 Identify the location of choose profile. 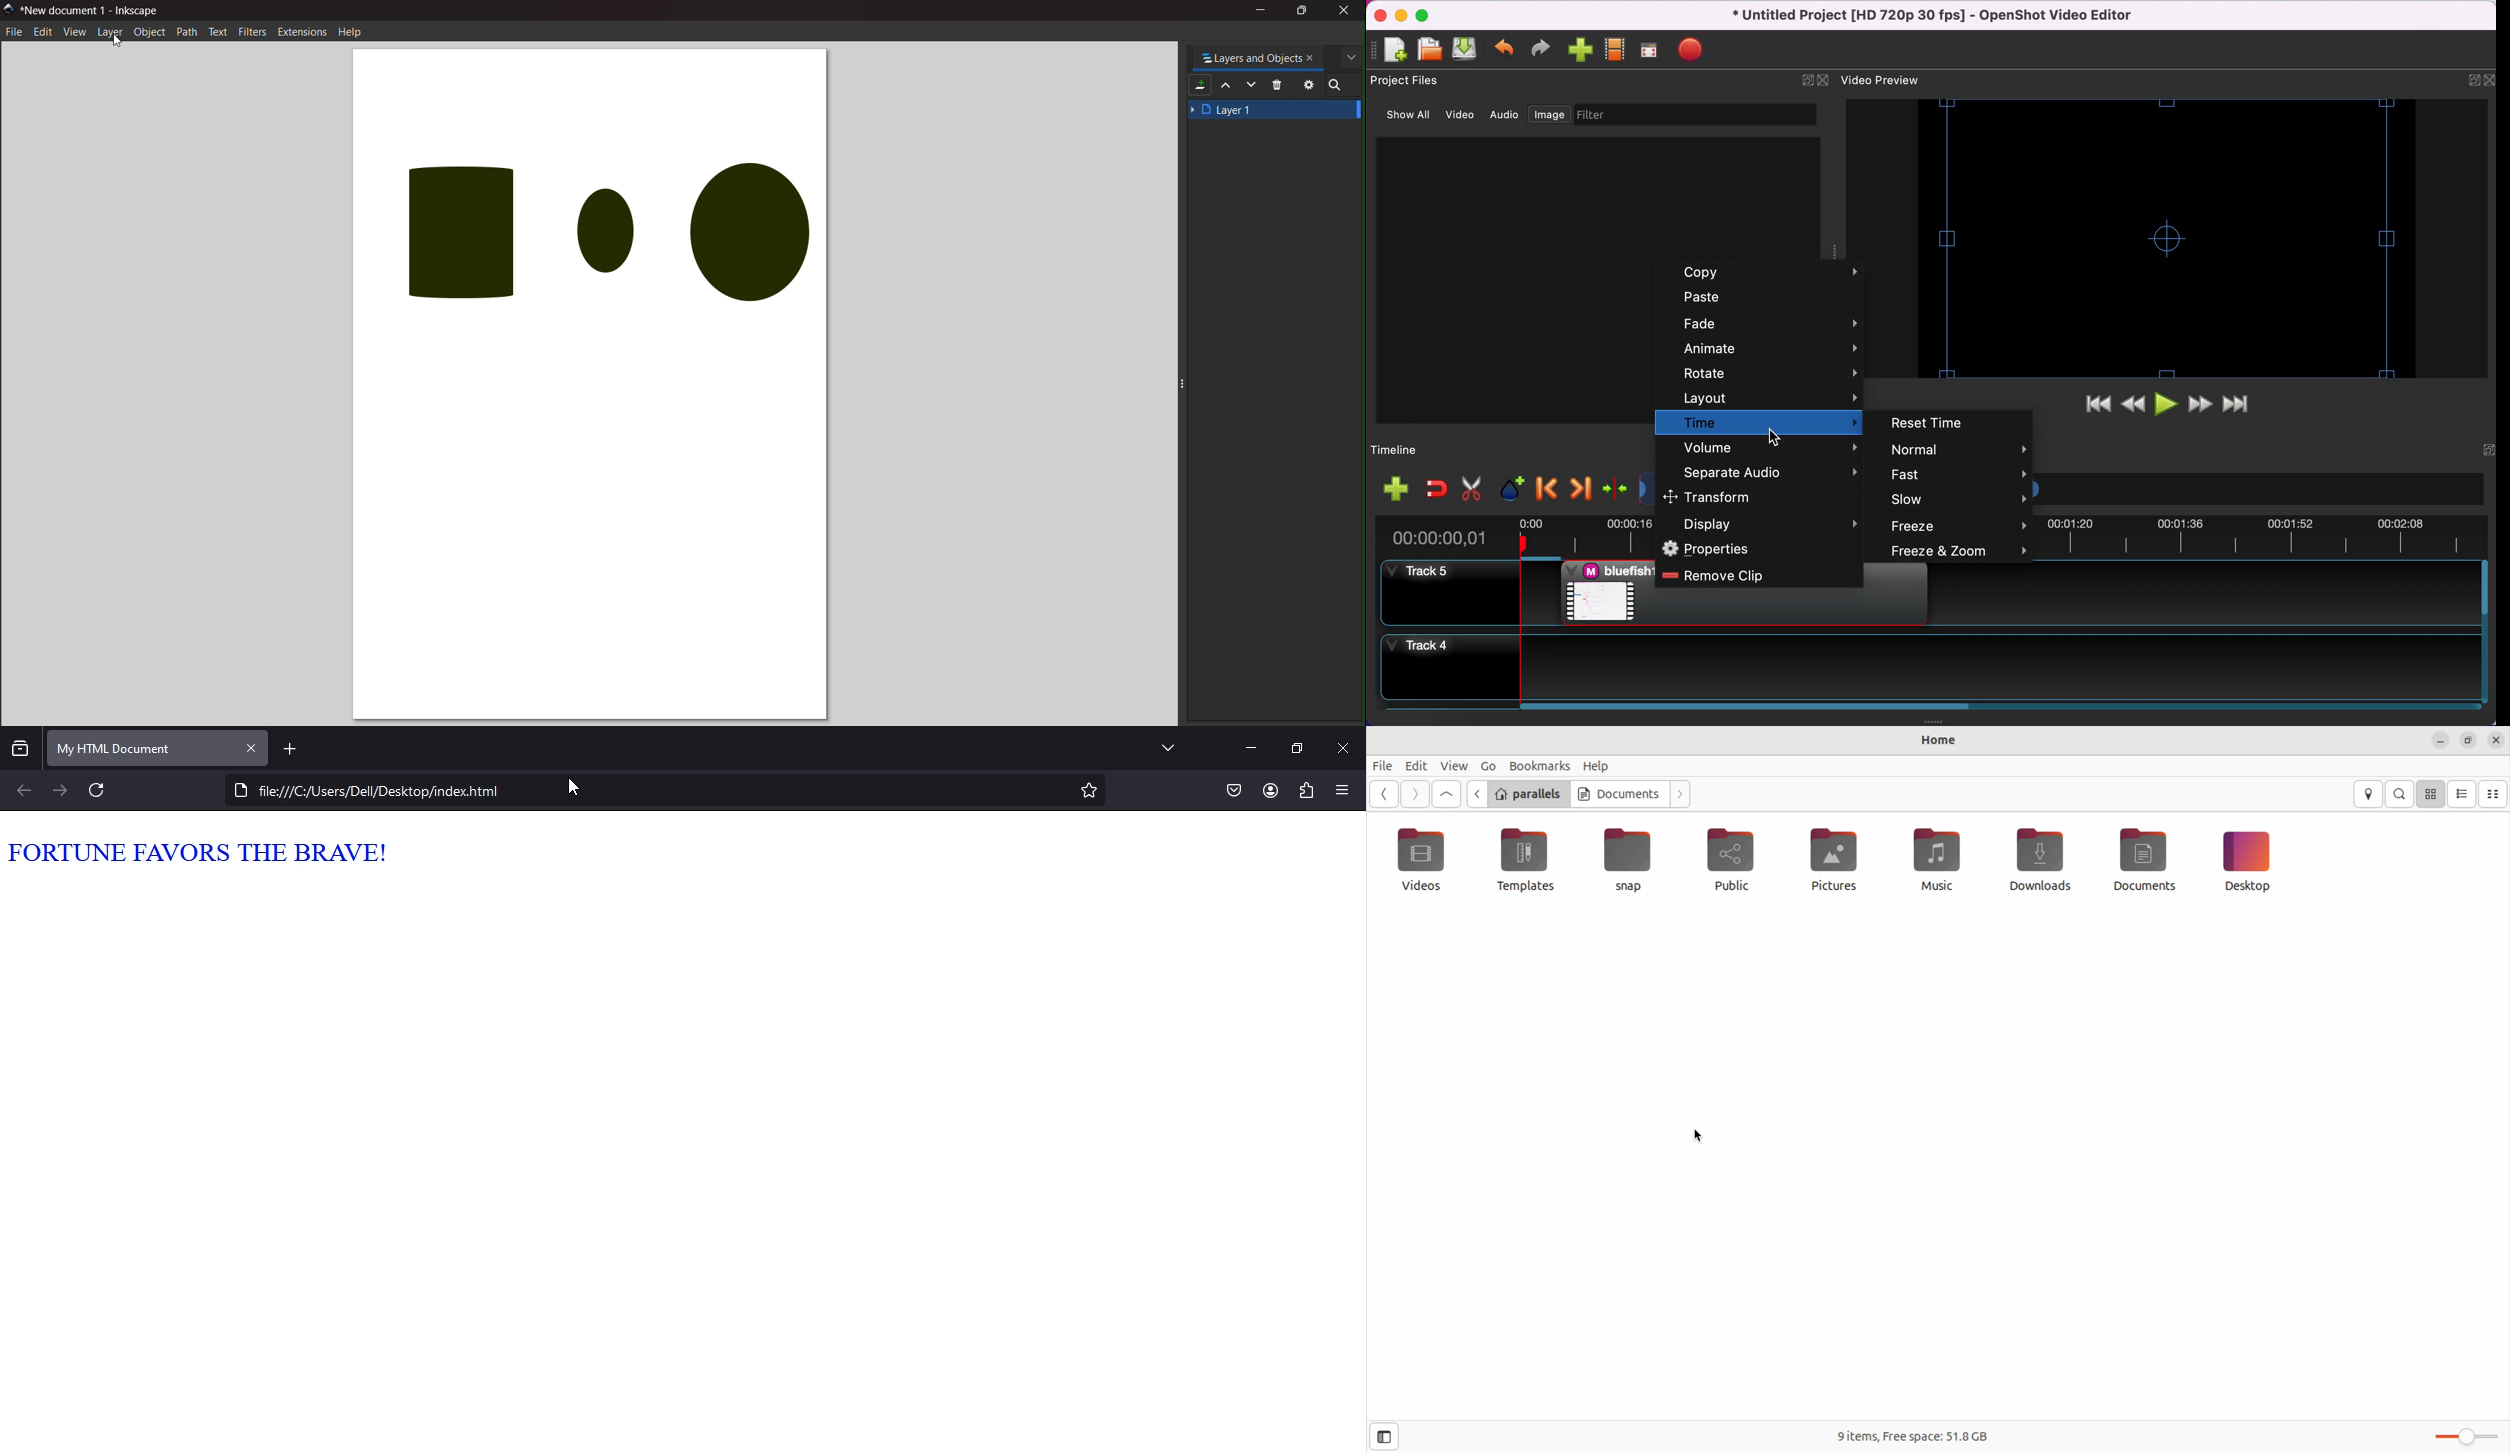
(1617, 50).